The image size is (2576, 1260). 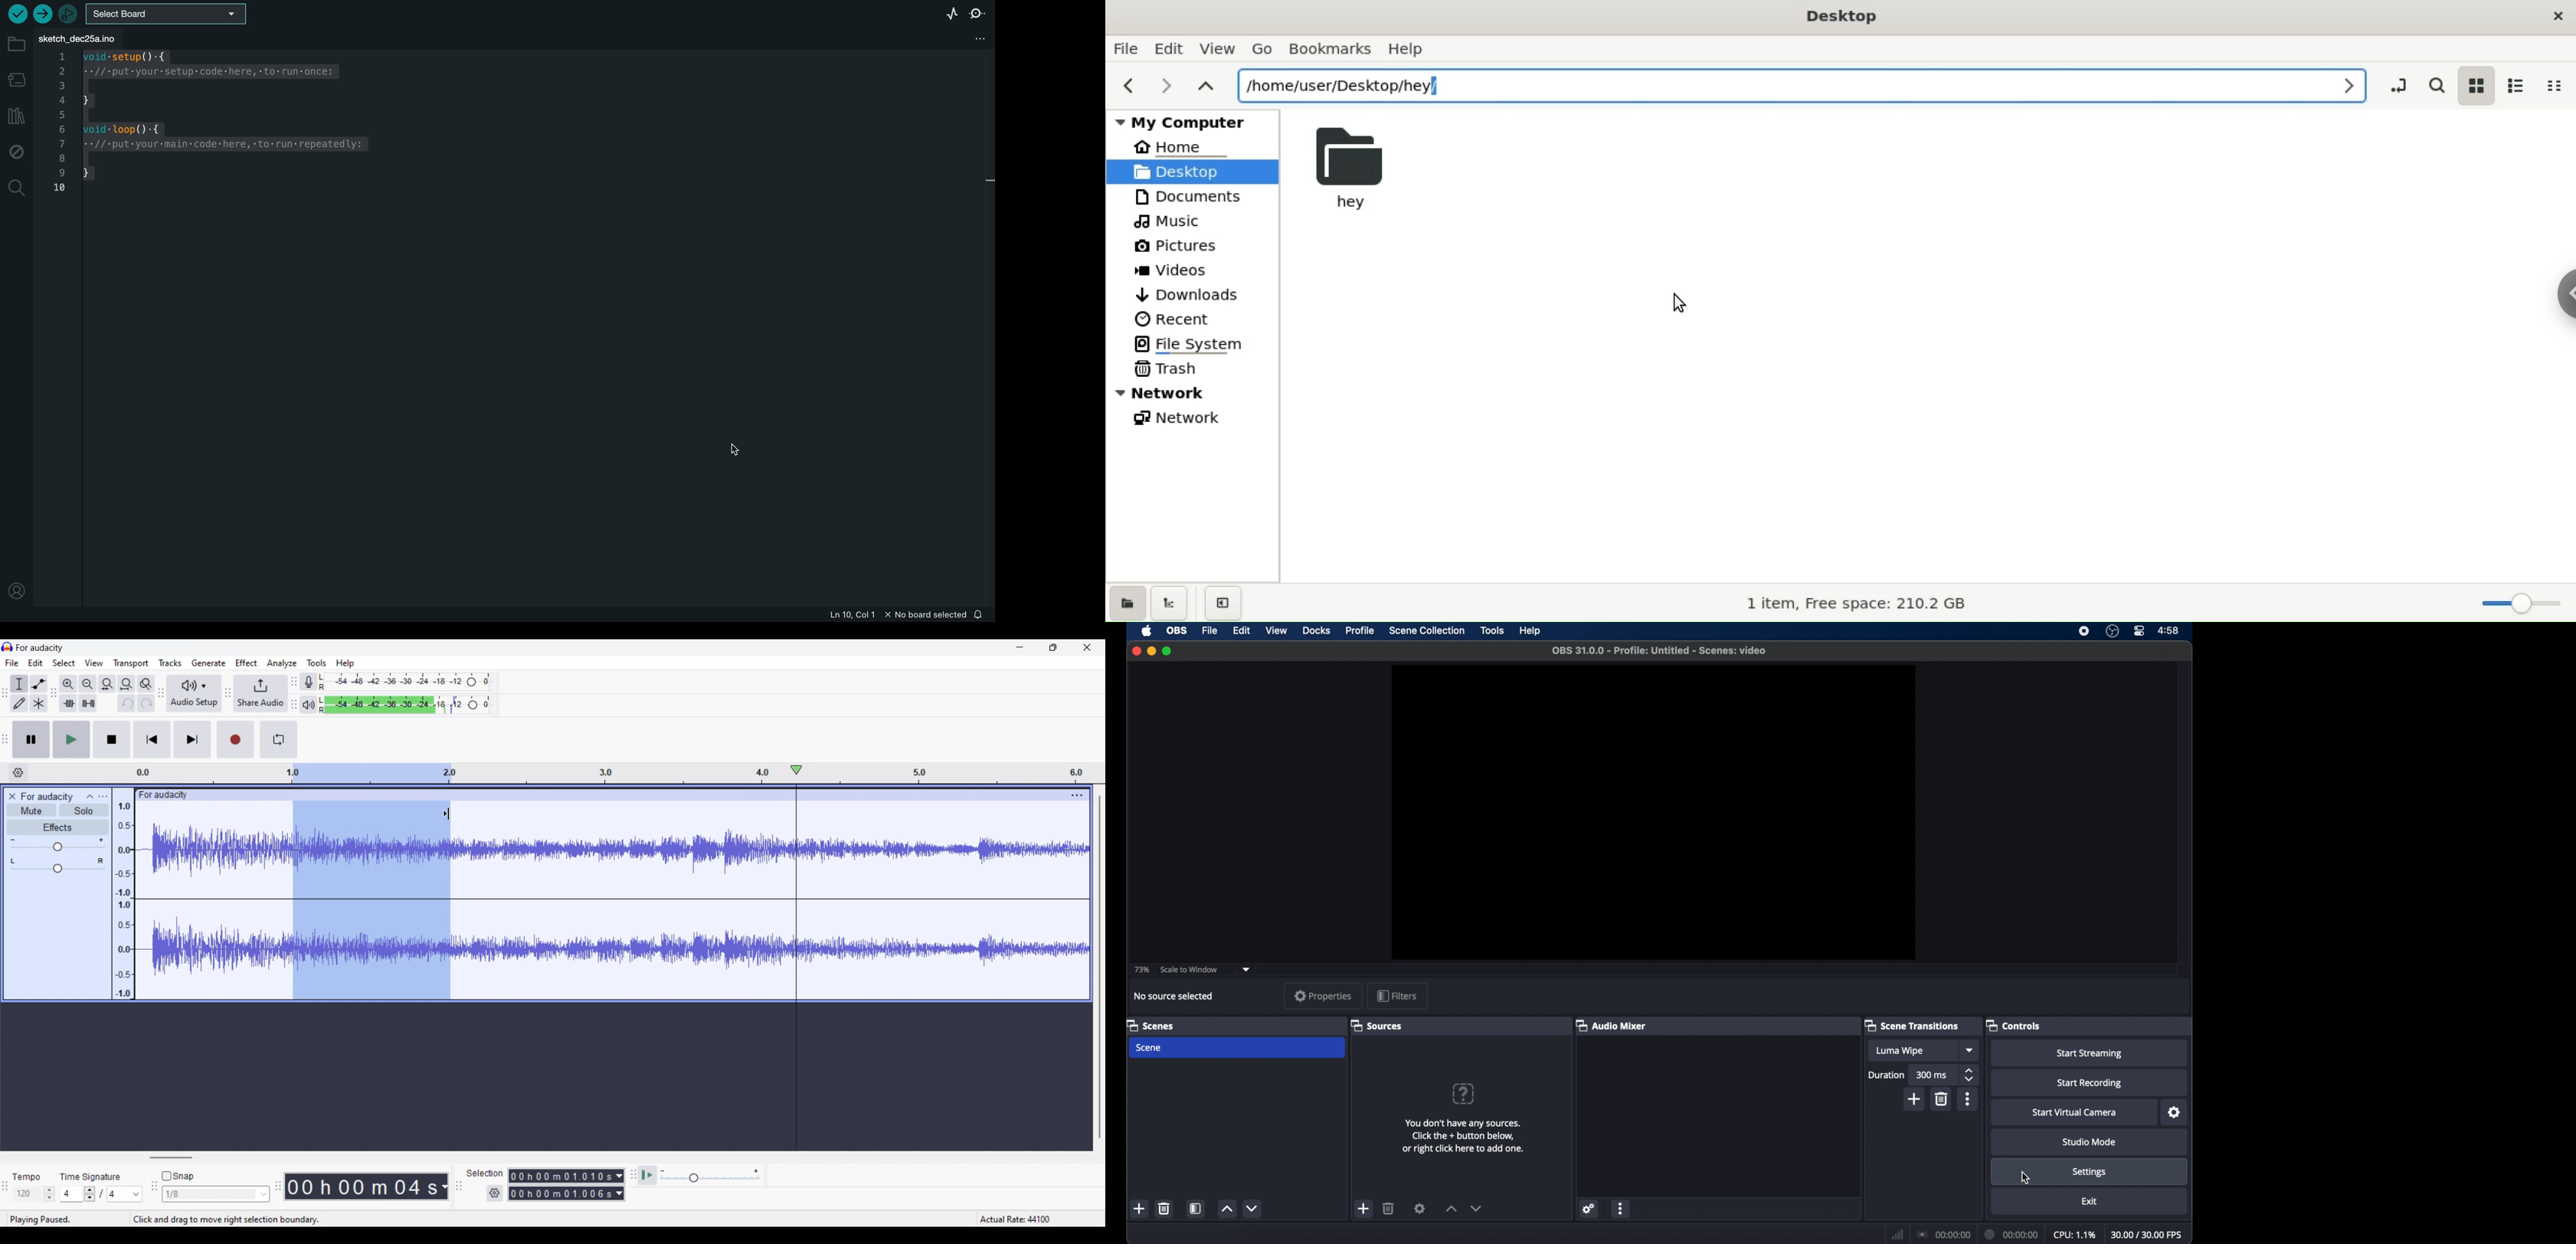 I want to click on Share audio, so click(x=260, y=693).